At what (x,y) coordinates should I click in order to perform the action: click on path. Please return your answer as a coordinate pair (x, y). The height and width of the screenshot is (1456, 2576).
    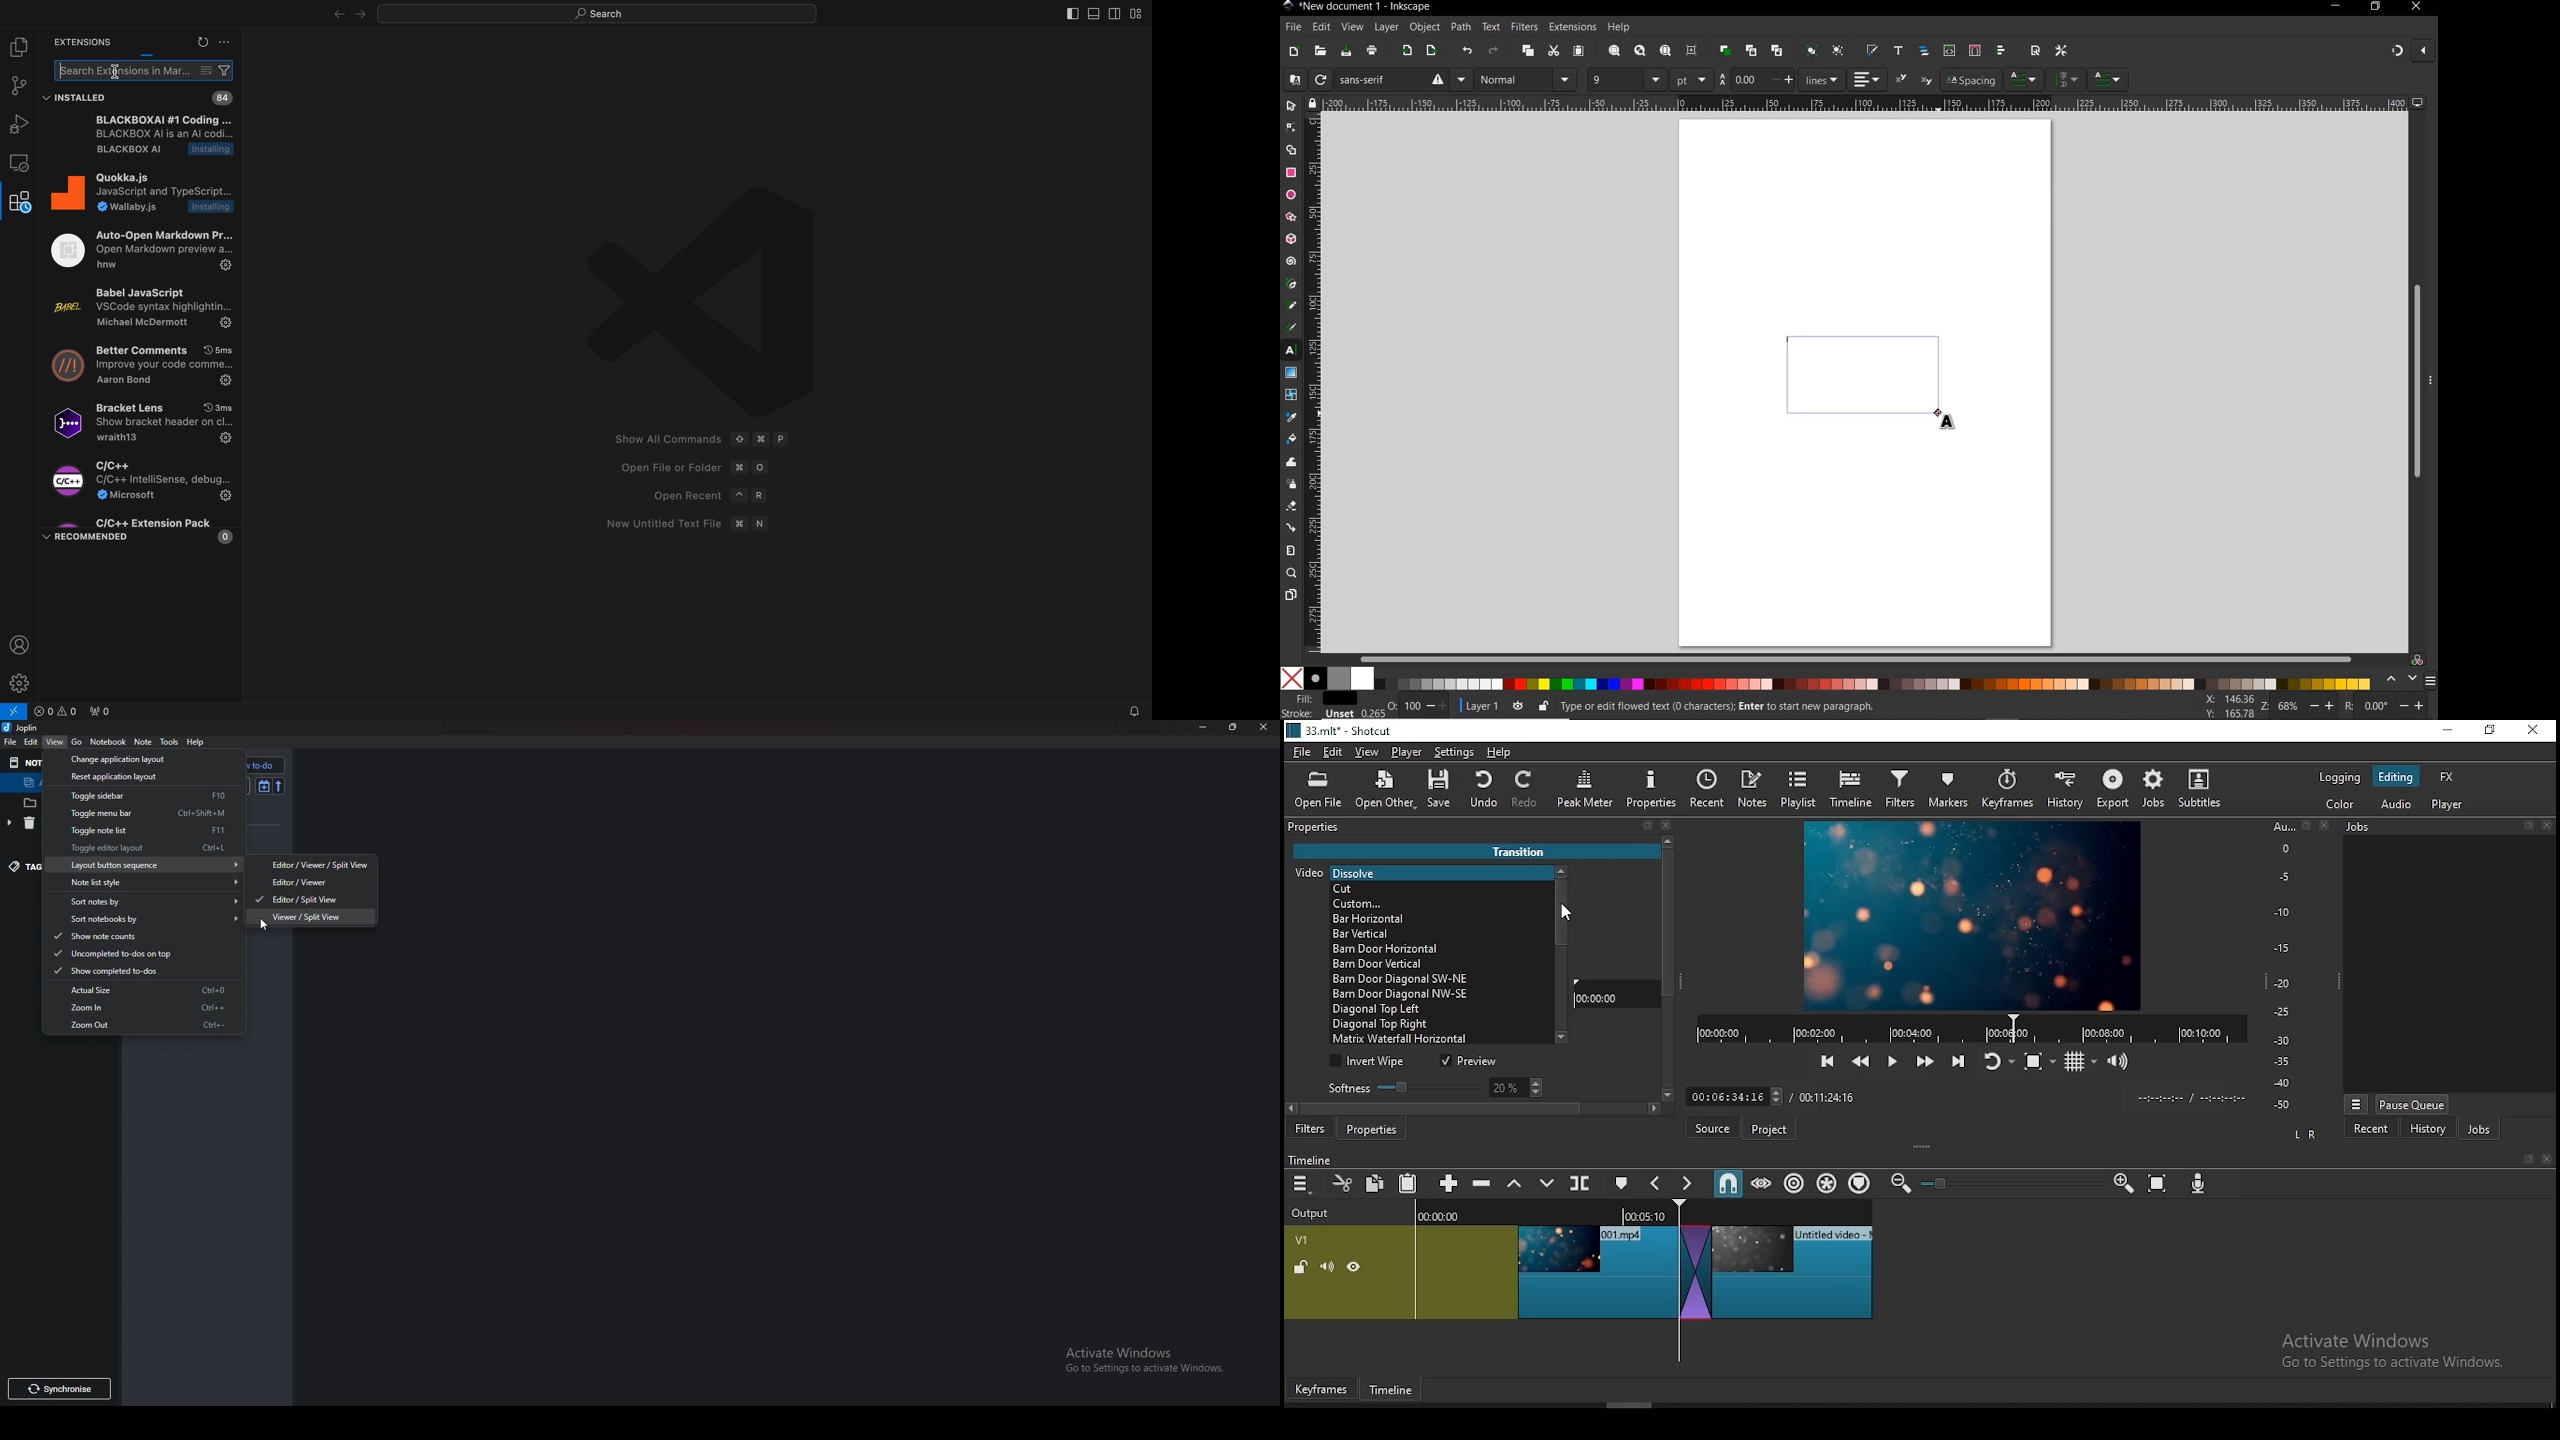
    Looking at the image, I should click on (1459, 26).